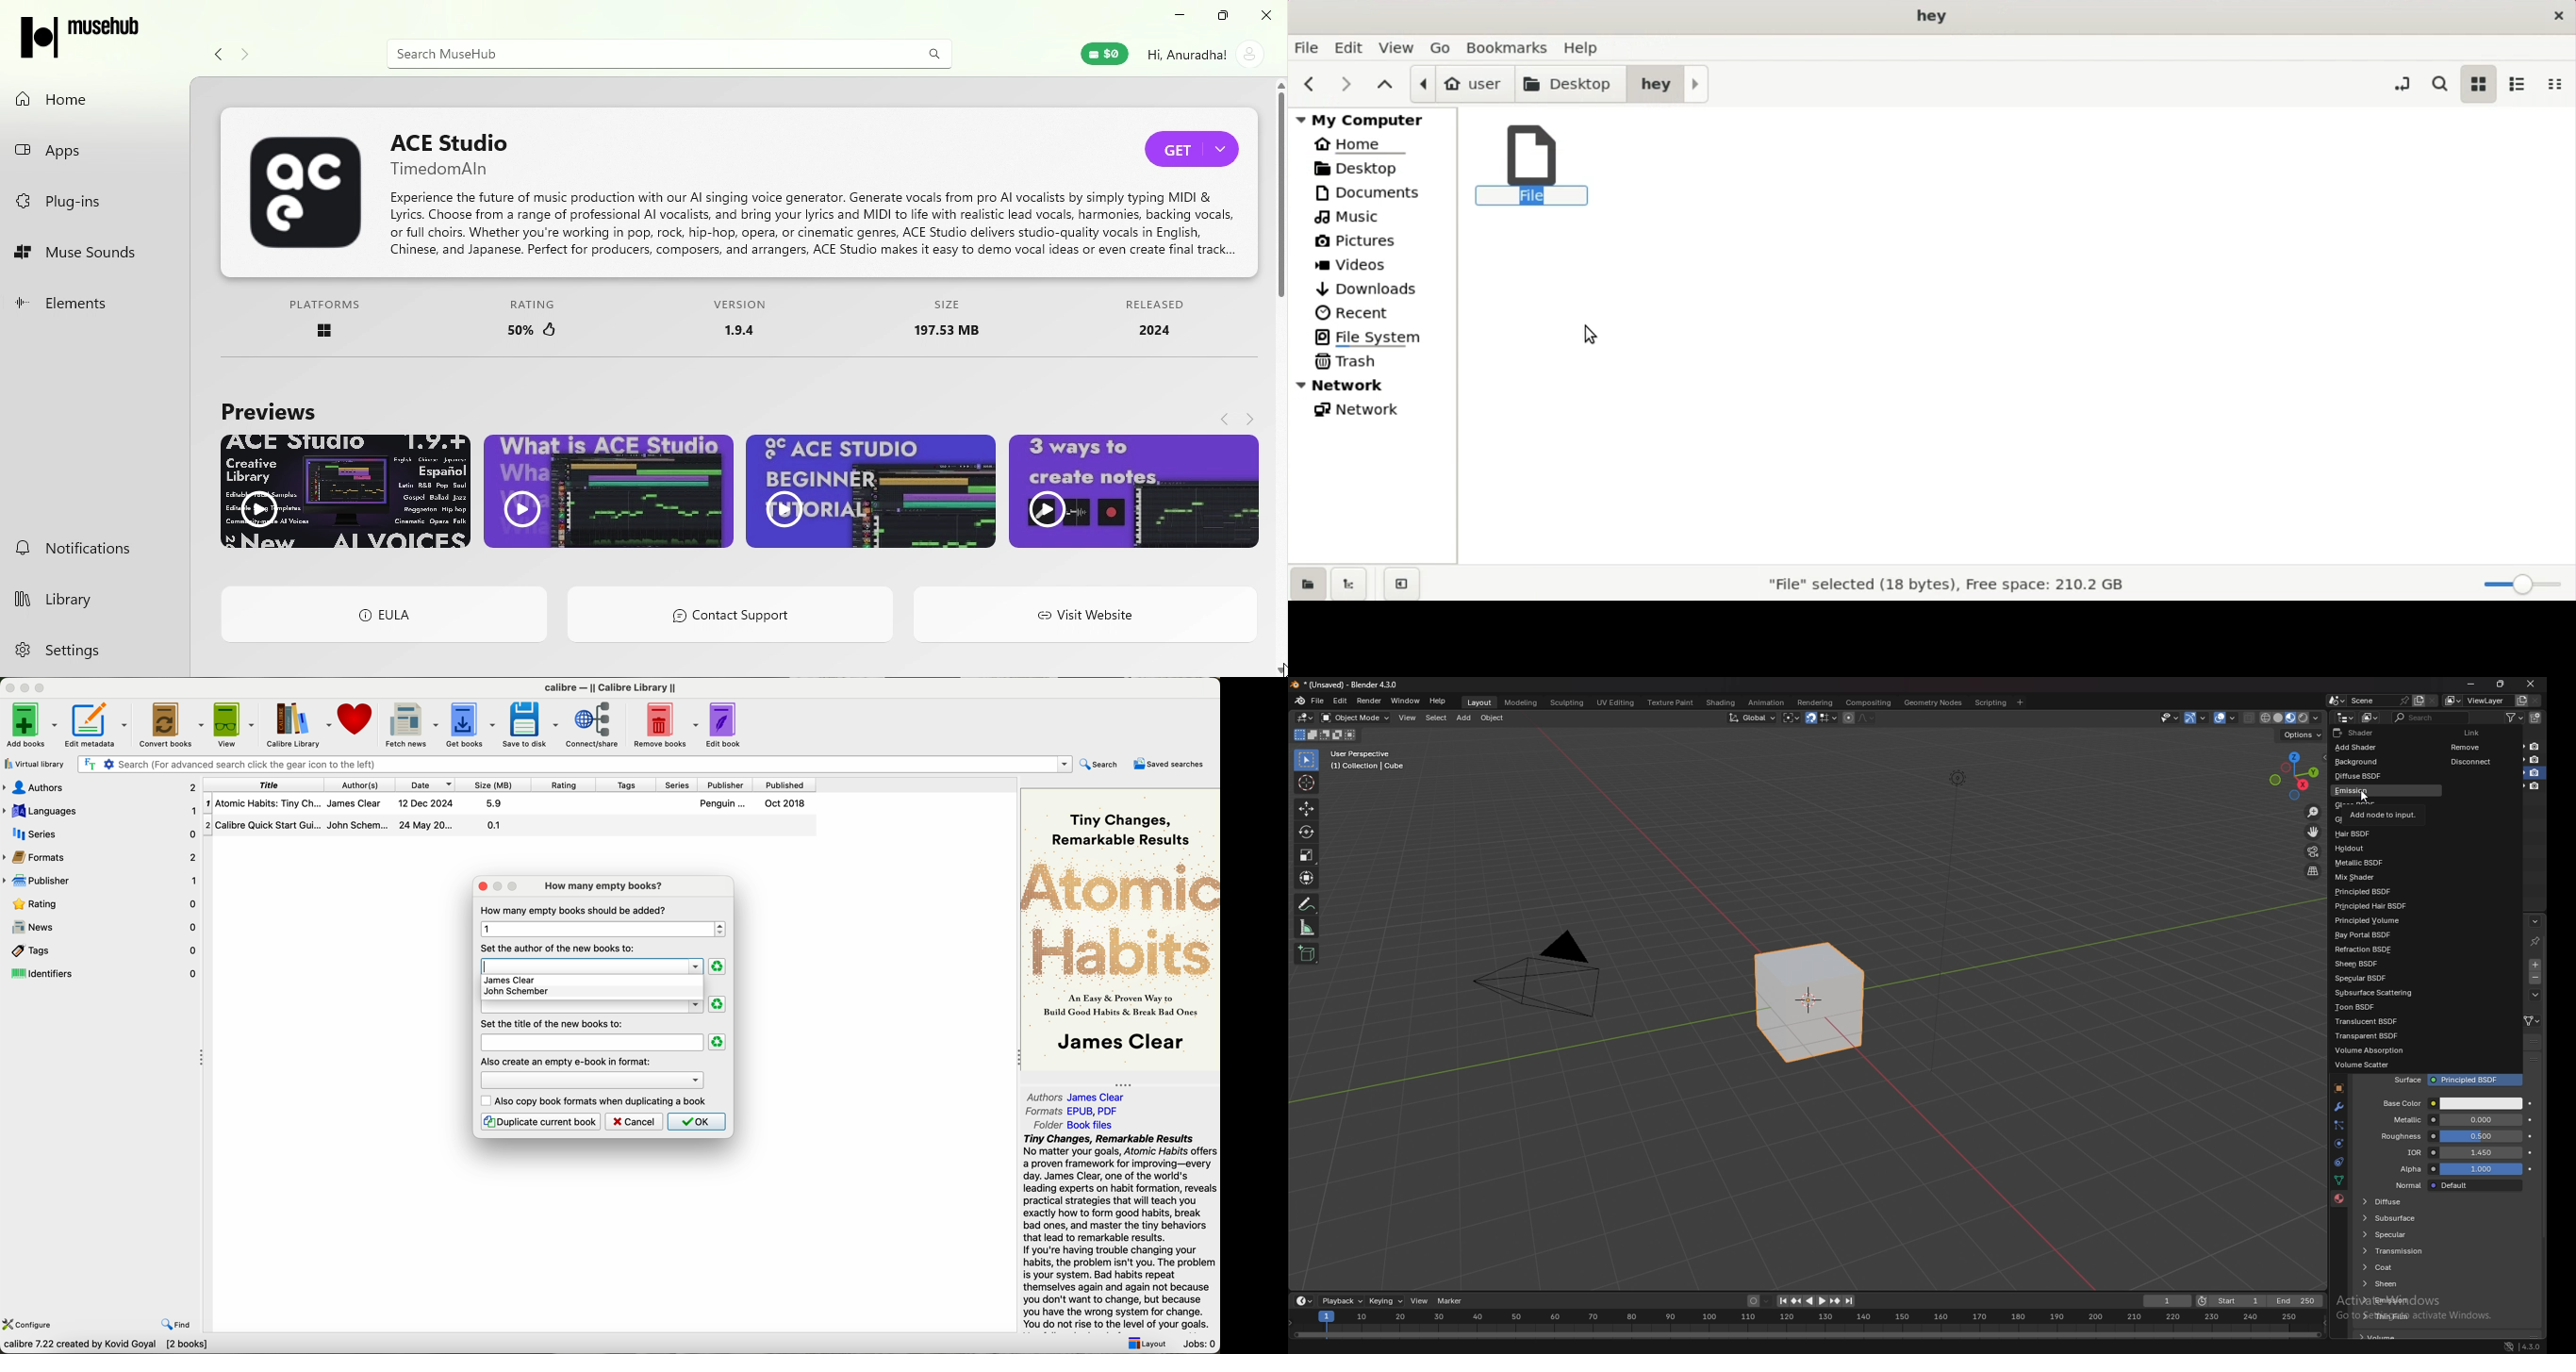  What do you see at coordinates (356, 720) in the screenshot?
I see `donate` at bounding box center [356, 720].